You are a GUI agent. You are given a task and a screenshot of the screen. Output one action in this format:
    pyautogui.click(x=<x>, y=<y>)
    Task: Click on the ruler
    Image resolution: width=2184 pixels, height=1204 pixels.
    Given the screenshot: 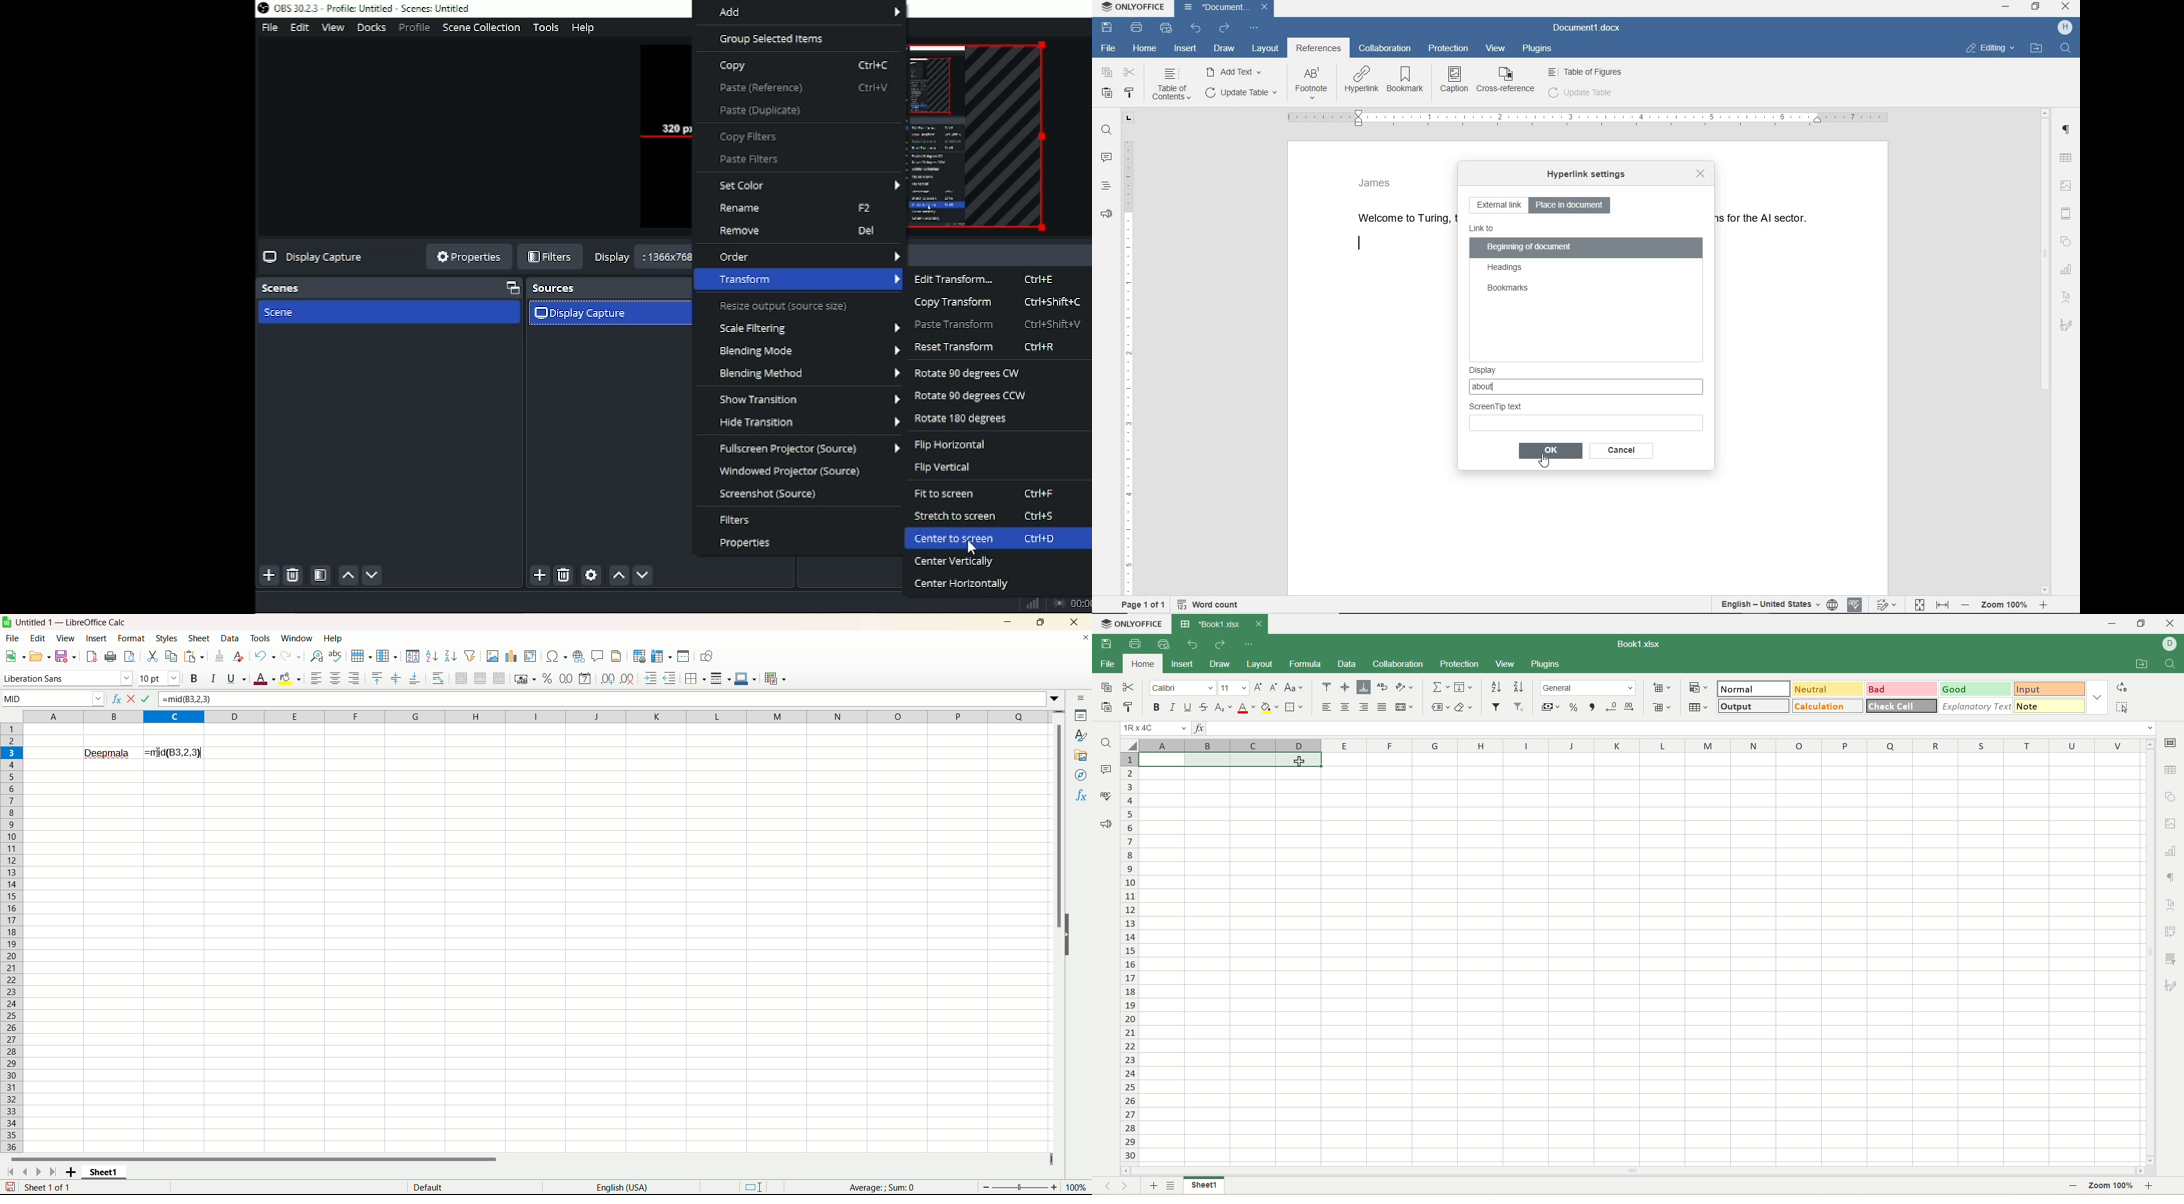 What is the action you would take?
    pyautogui.click(x=1127, y=354)
    